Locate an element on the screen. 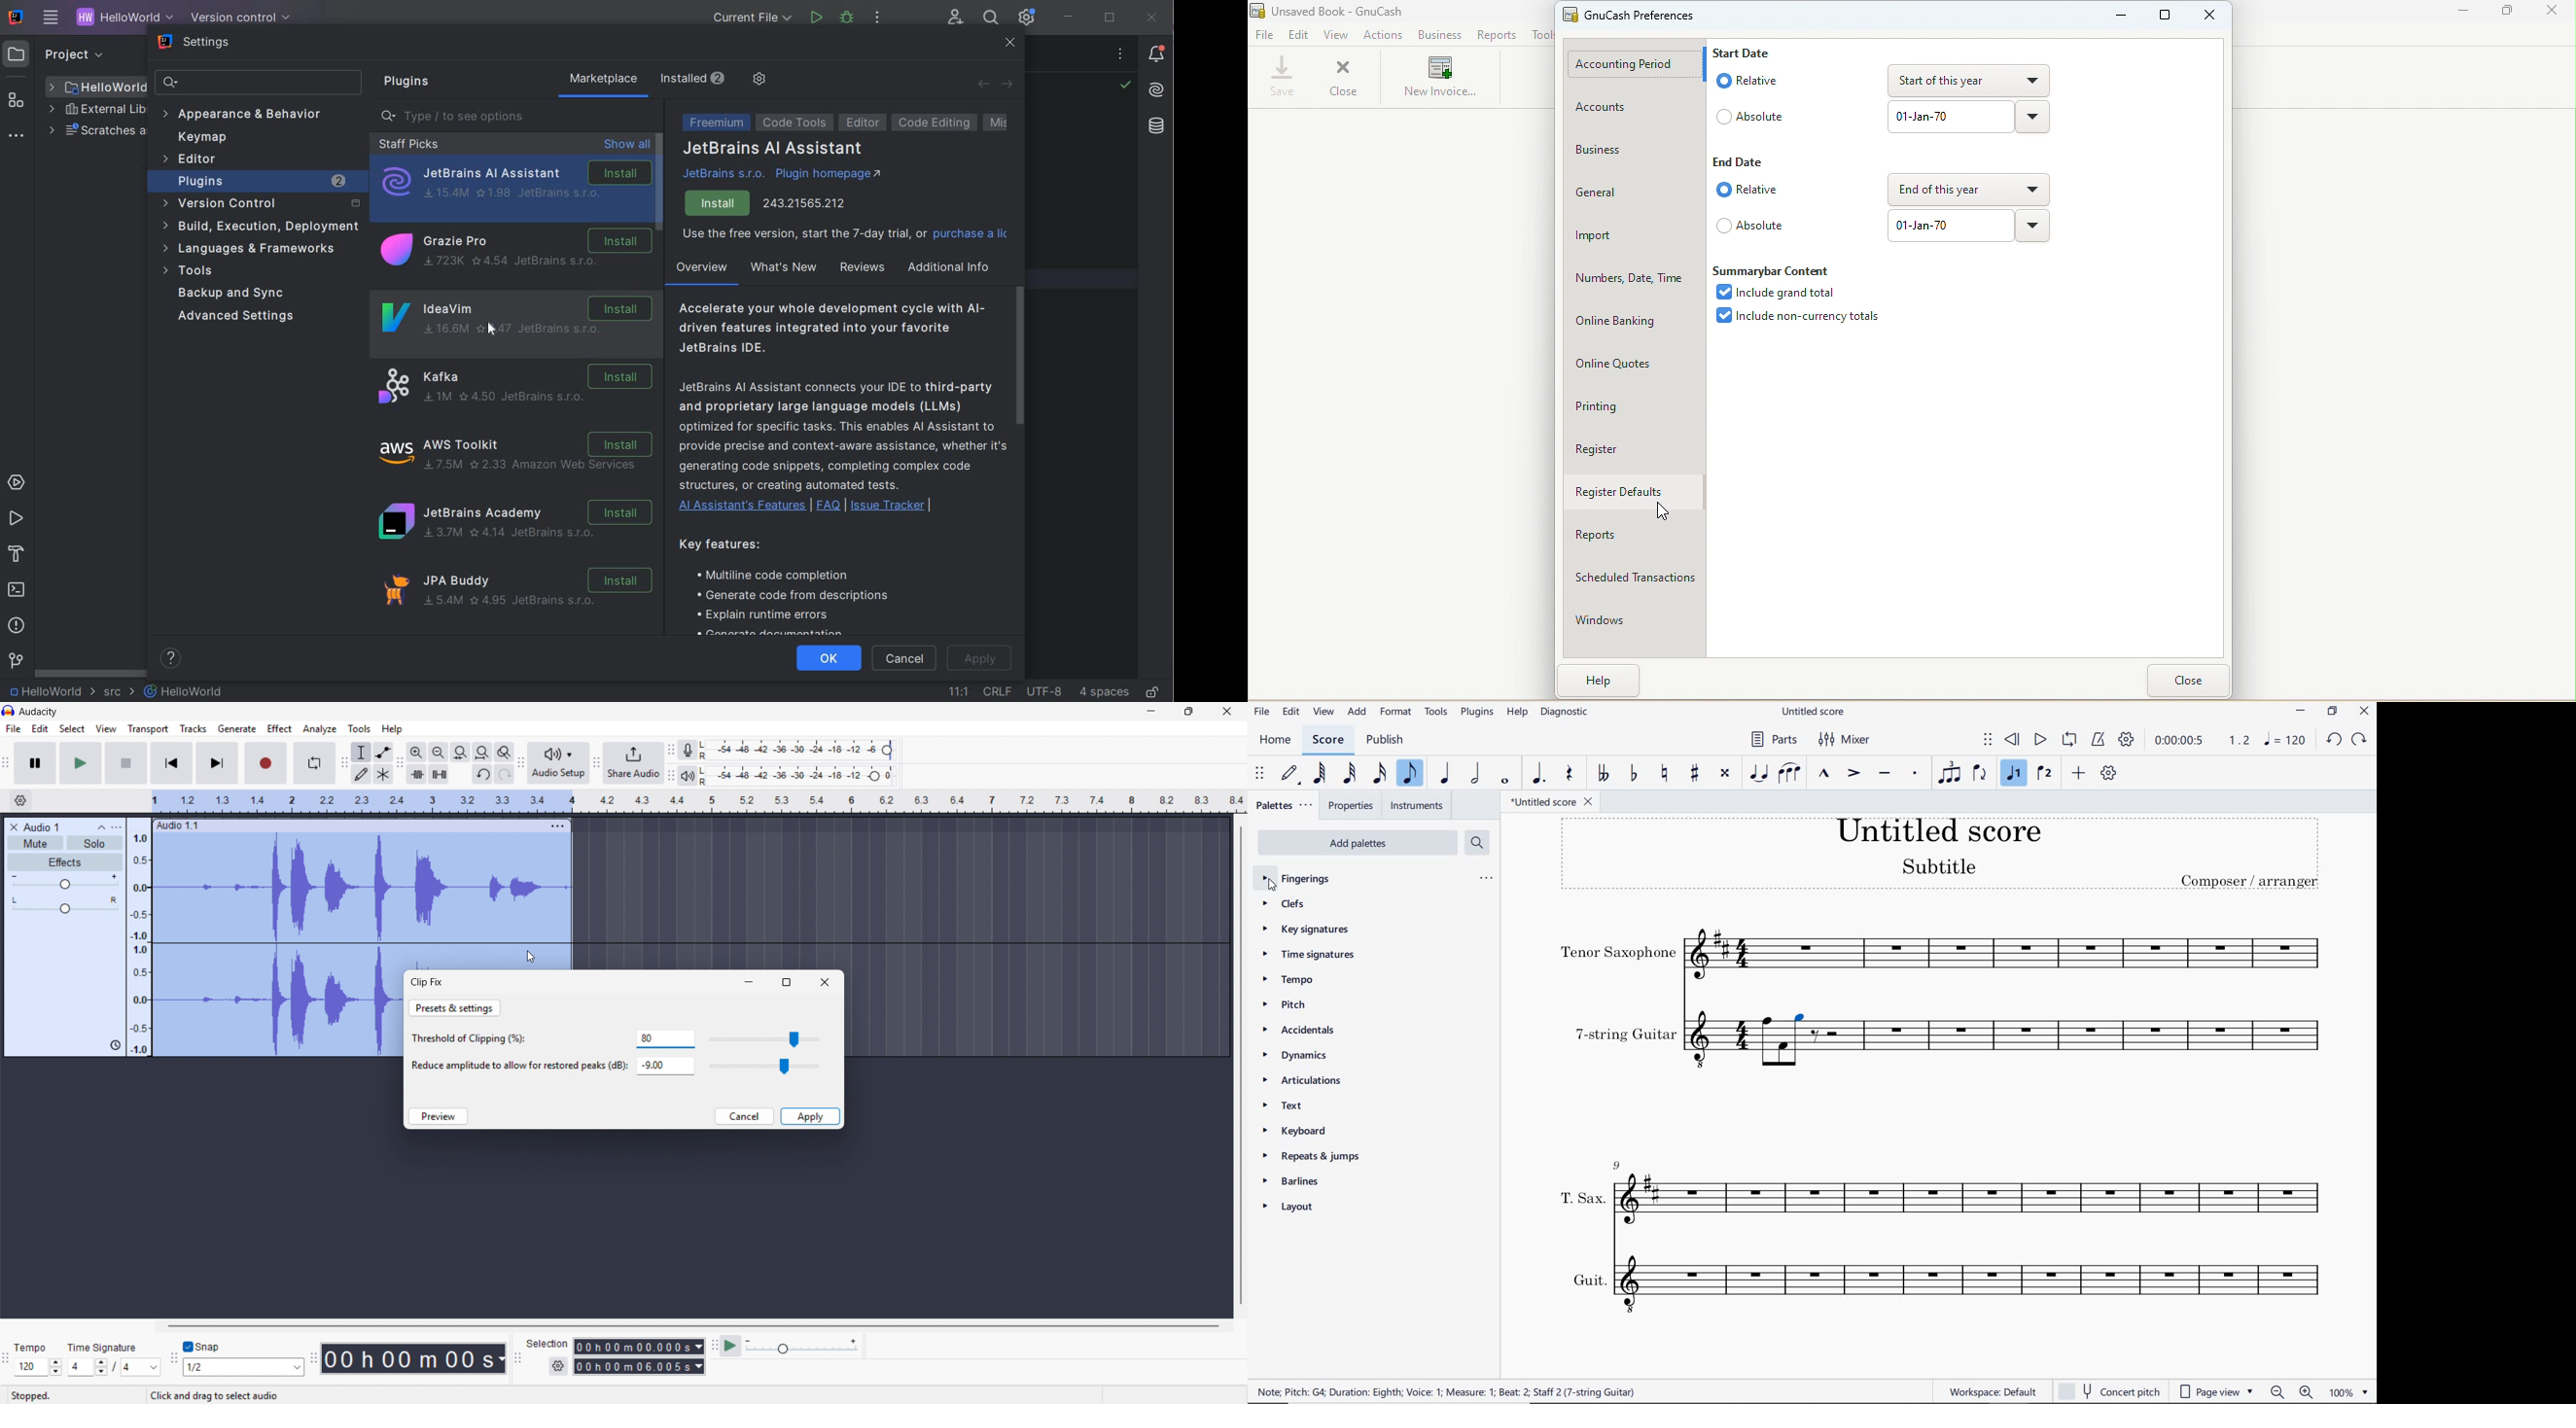 The image size is (2576, 1428). TOGGLE FLAT is located at coordinates (1634, 774).